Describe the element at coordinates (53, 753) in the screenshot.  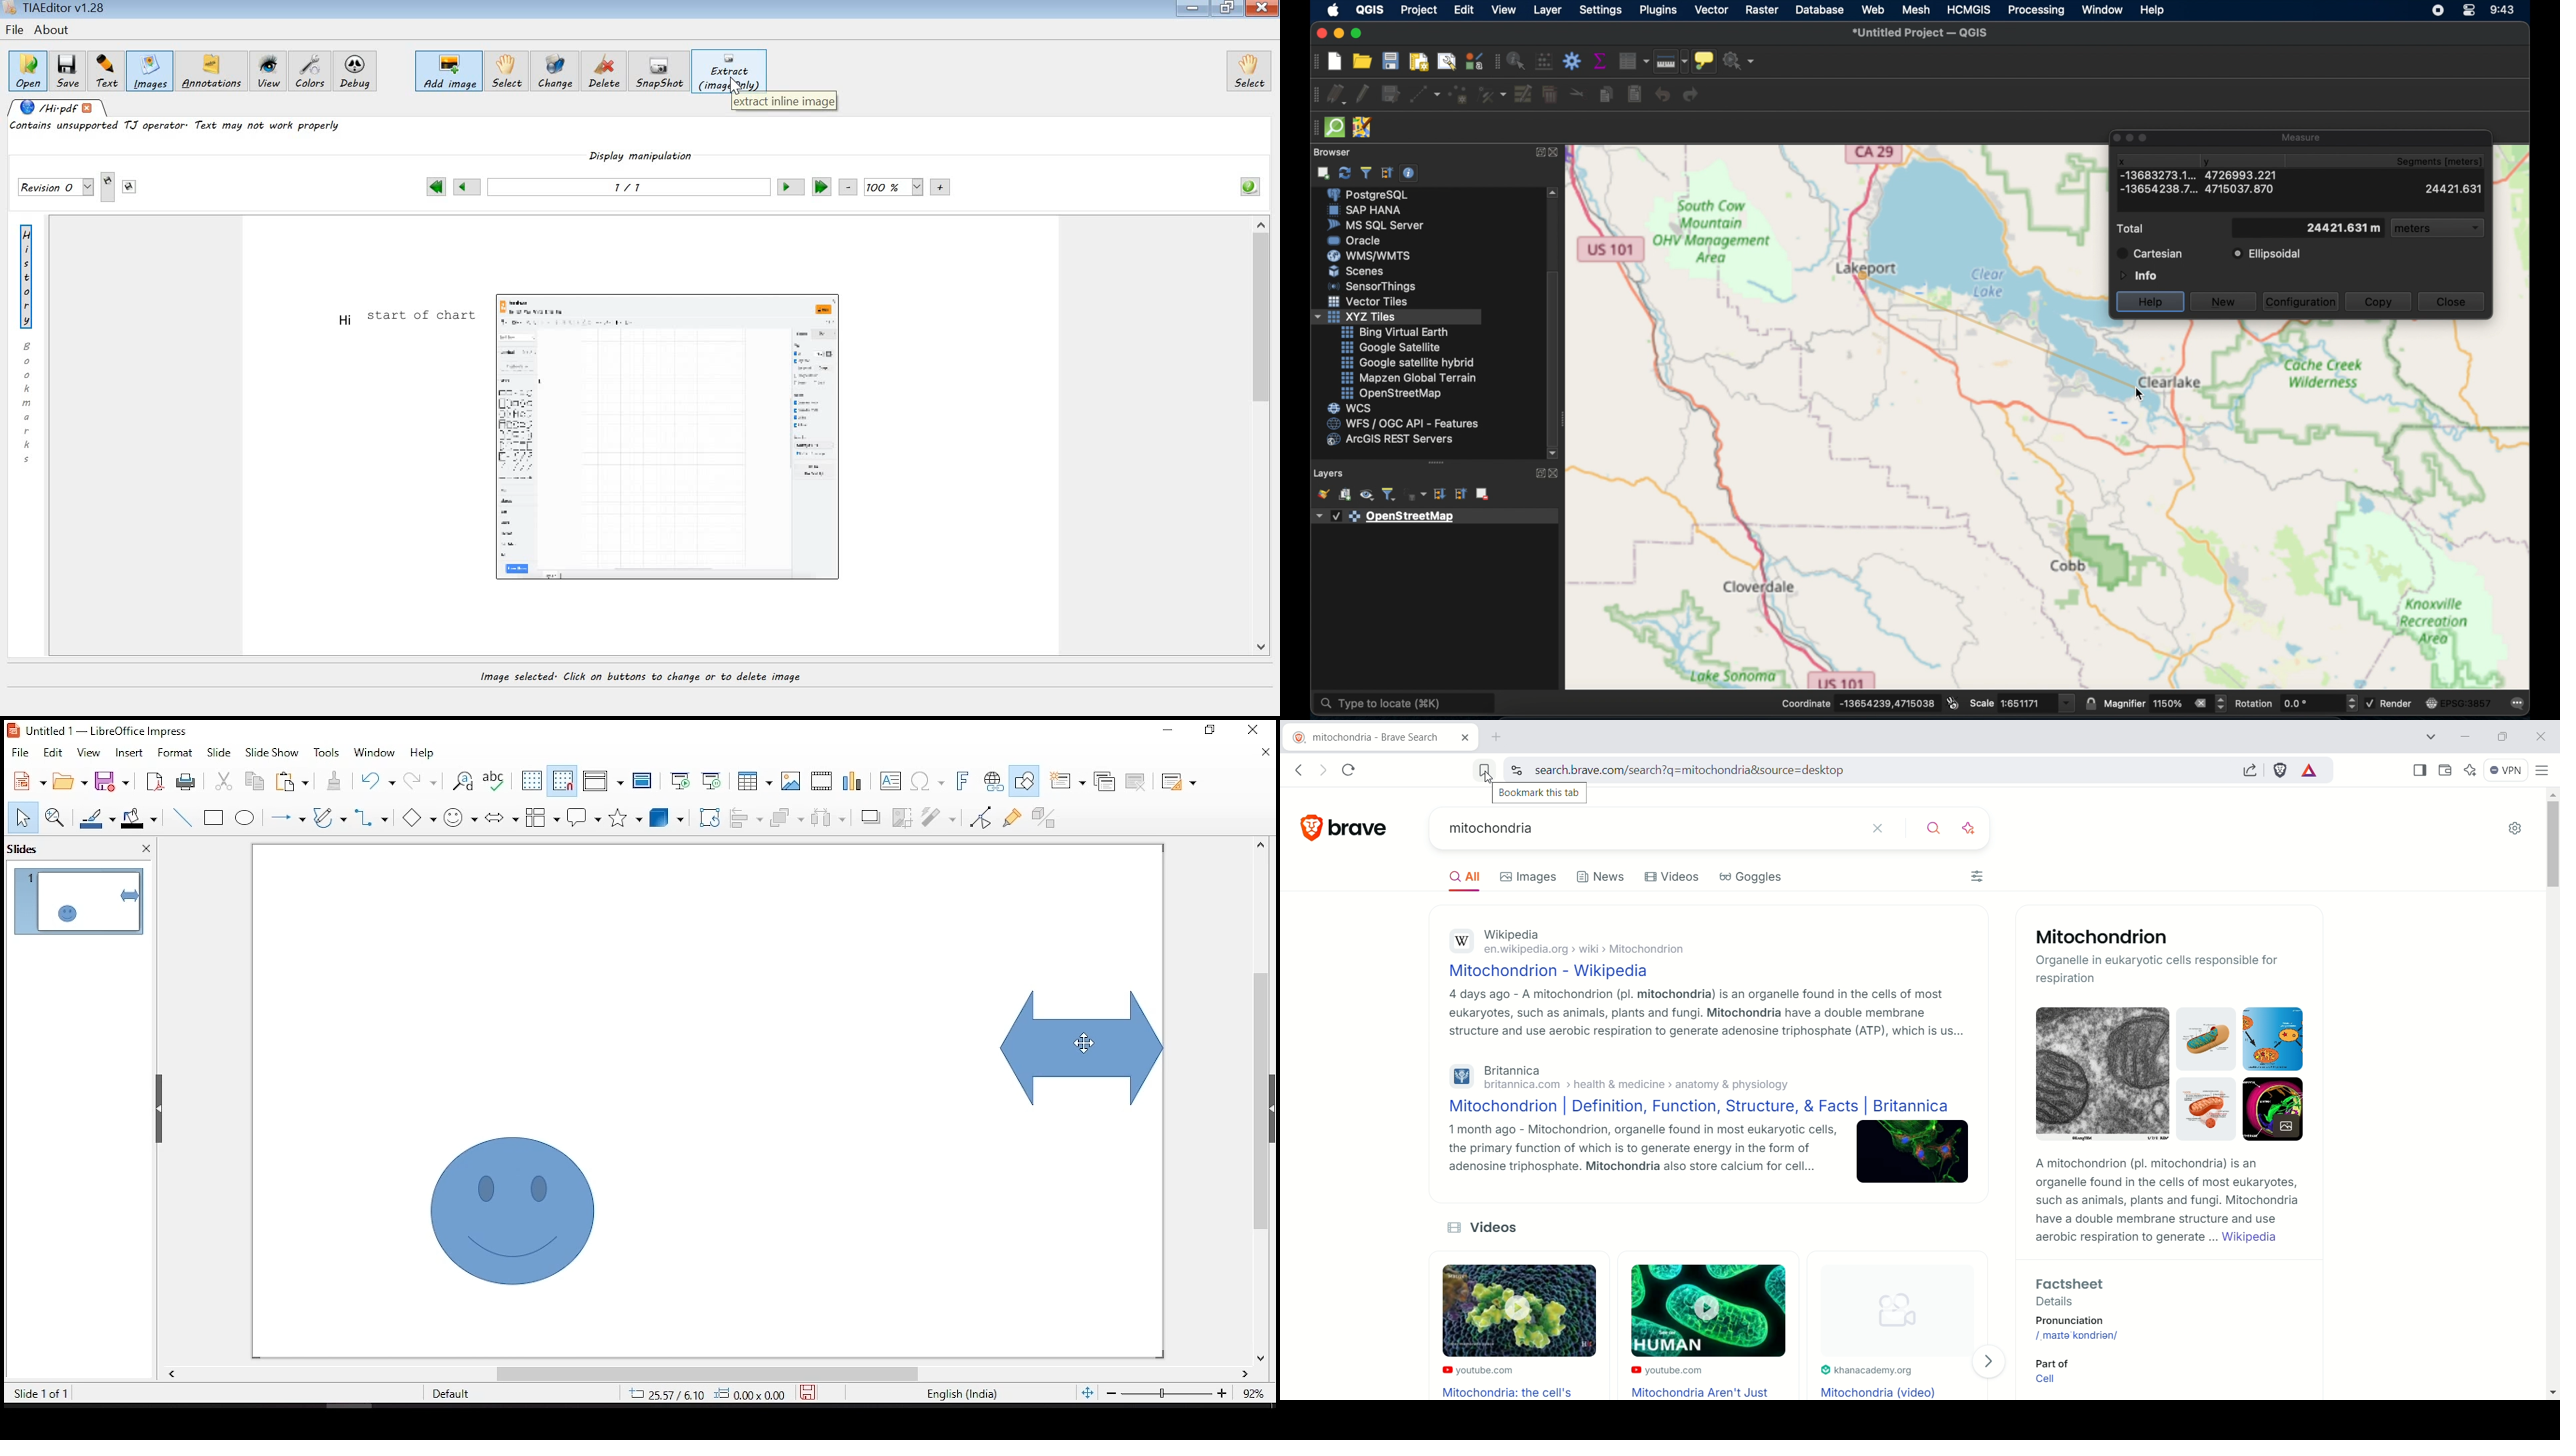
I see `edit` at that location.